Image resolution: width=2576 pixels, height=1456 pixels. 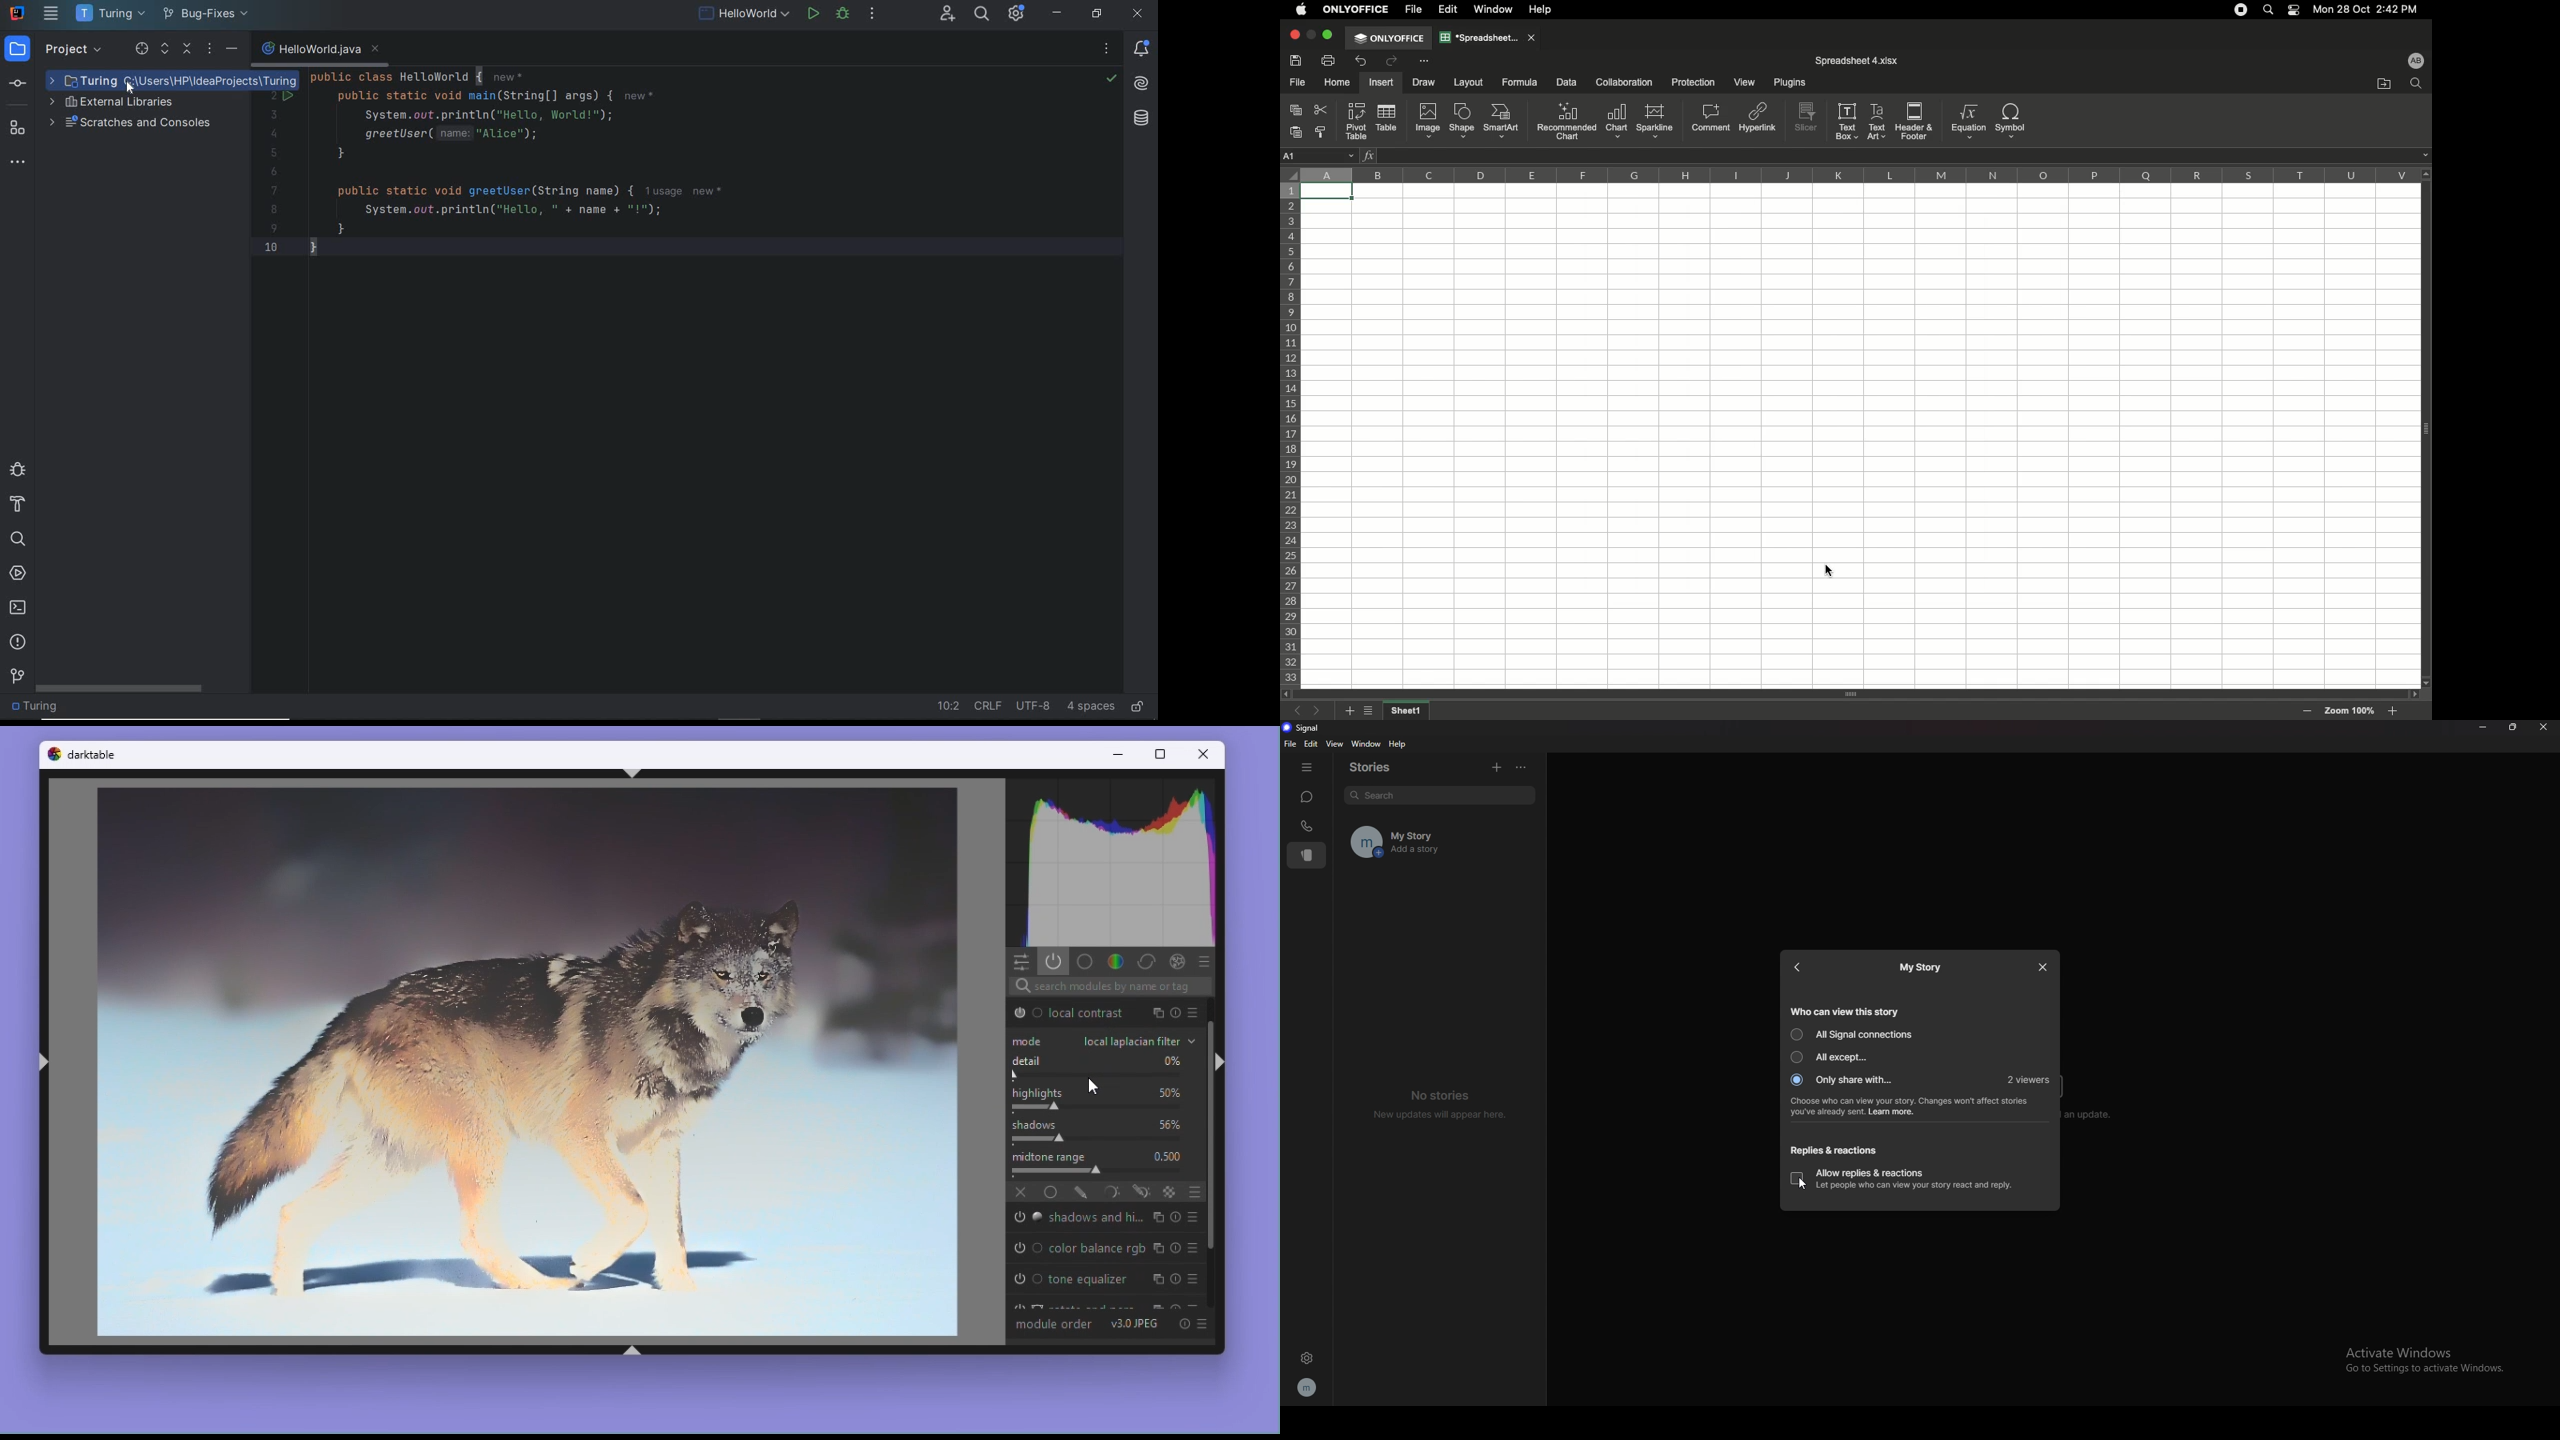 What do you see at coordinates (1091, 1280) in the screenshot?
I see `tone equalizer` at bounding box center [1091, 1280].